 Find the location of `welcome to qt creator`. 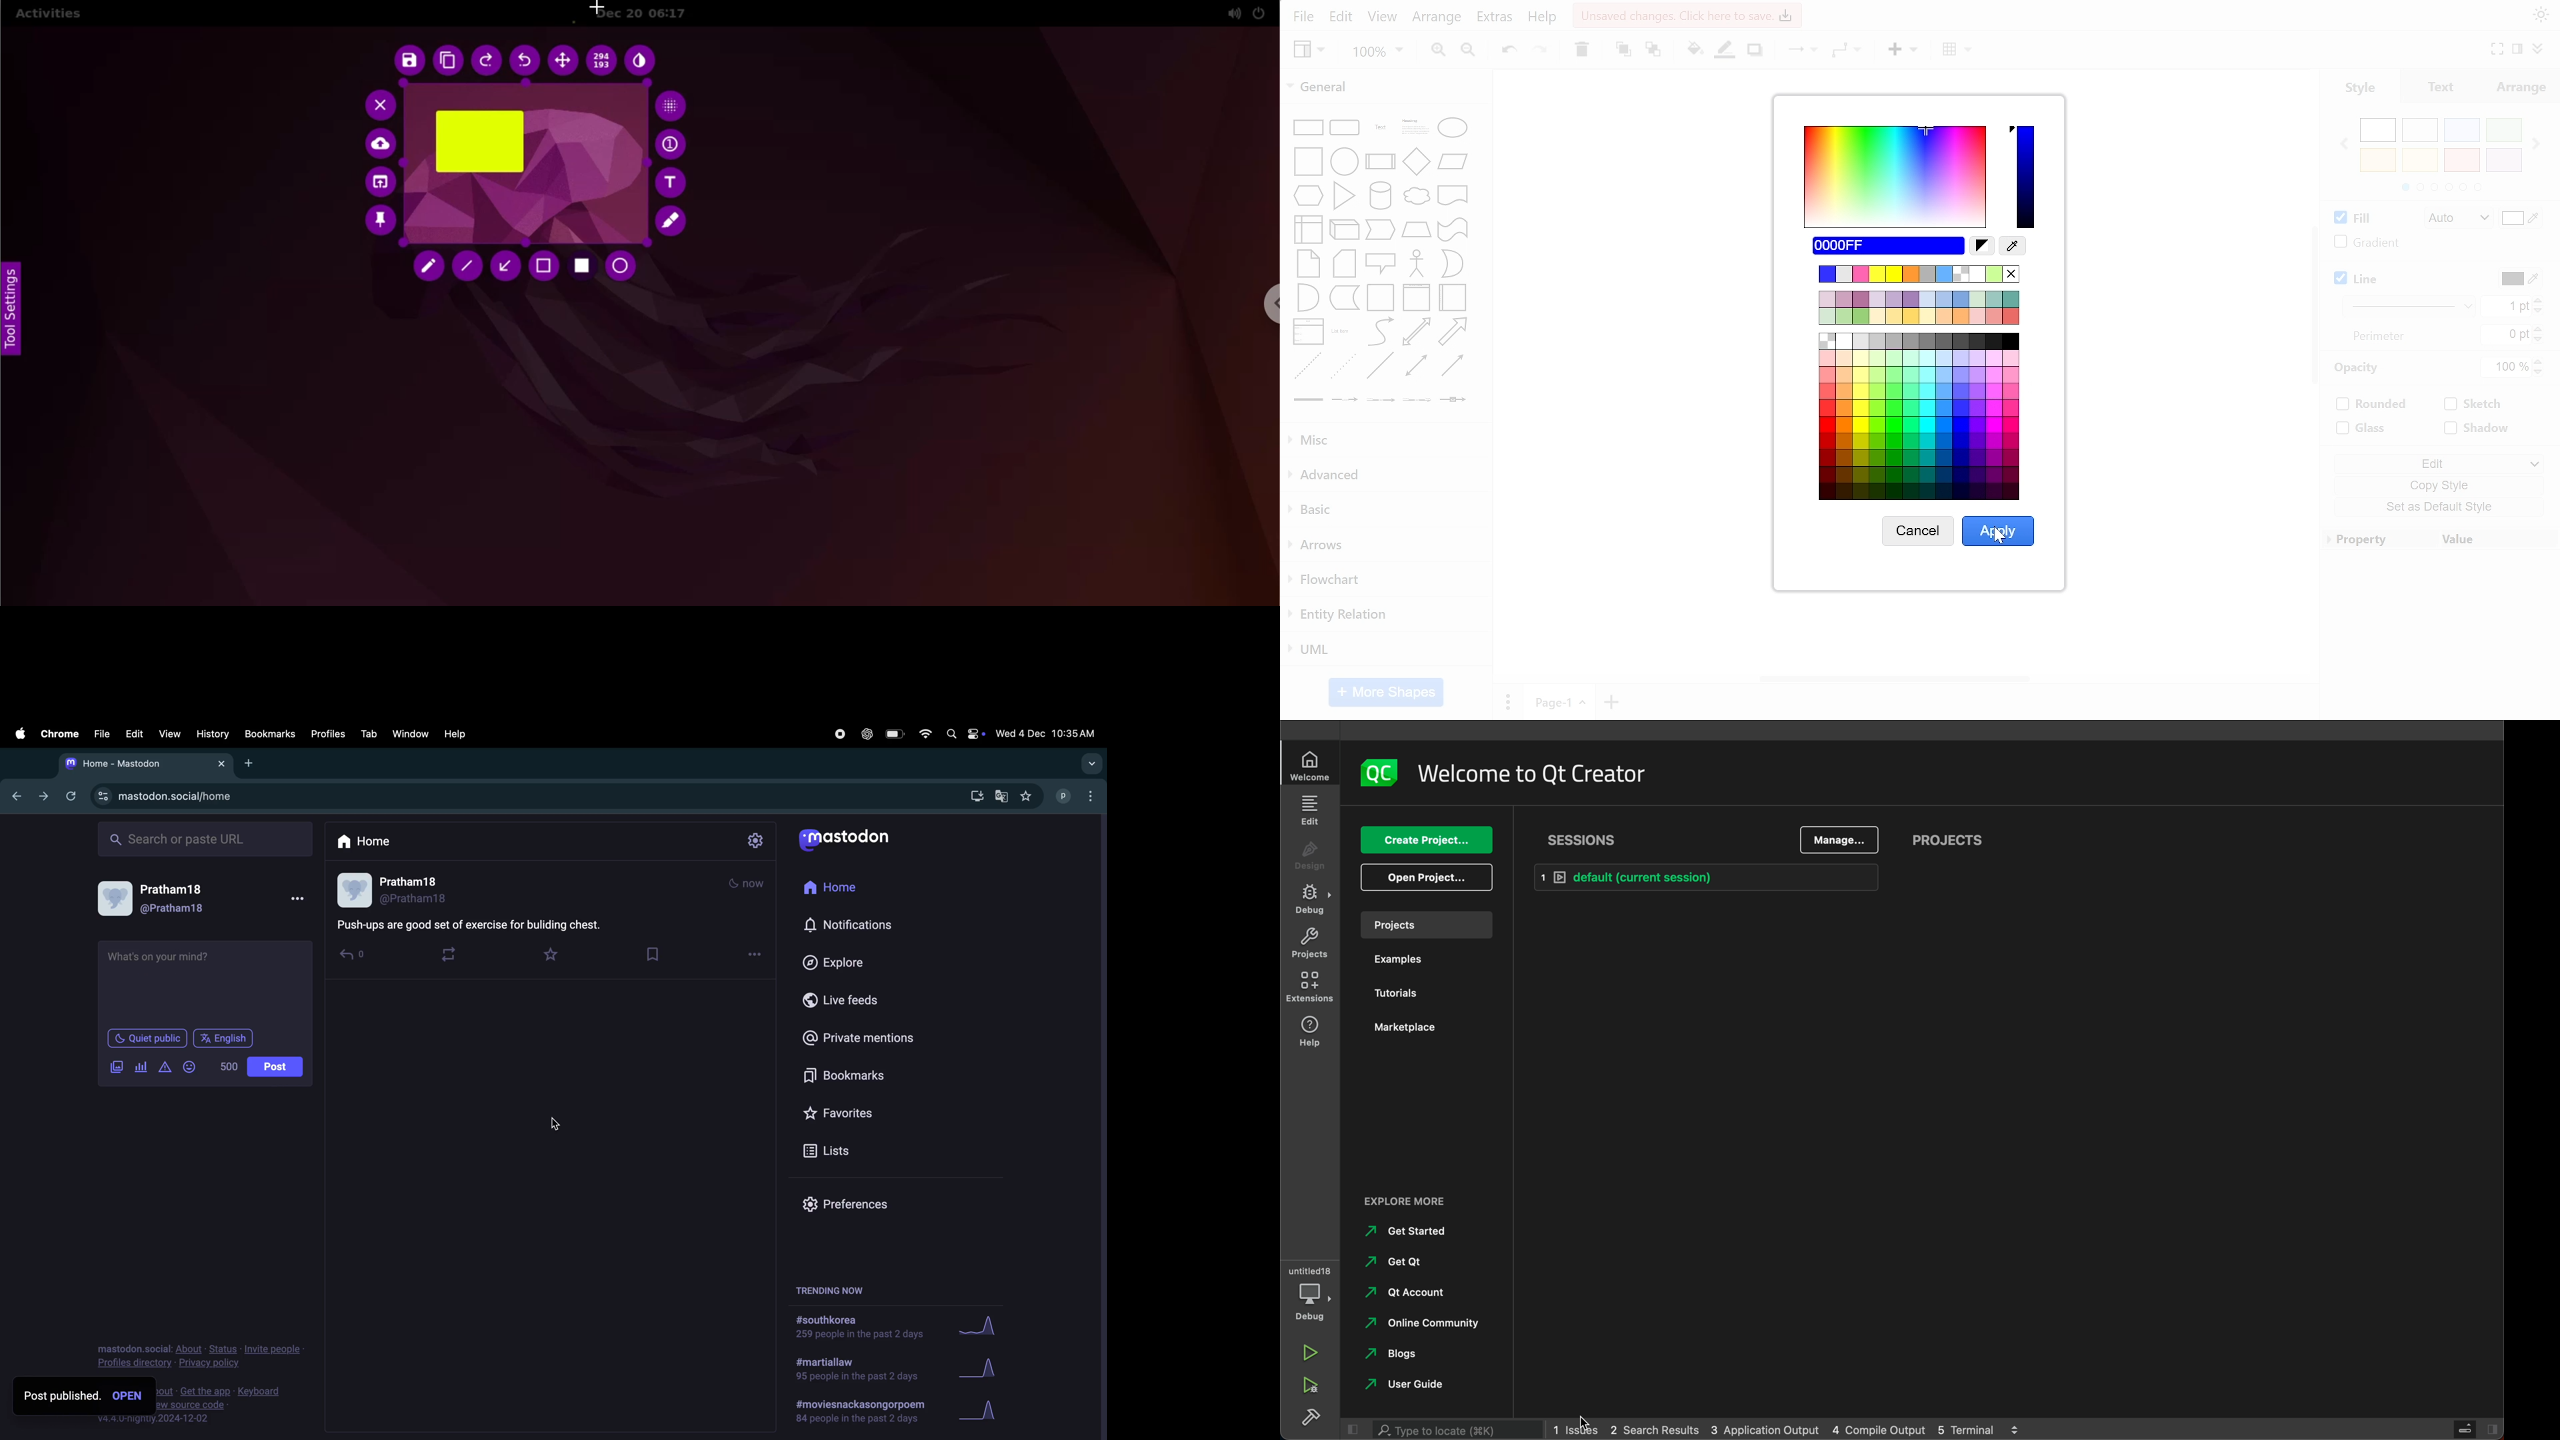

welcome to qt creator is located at coordinates (1535, 772).